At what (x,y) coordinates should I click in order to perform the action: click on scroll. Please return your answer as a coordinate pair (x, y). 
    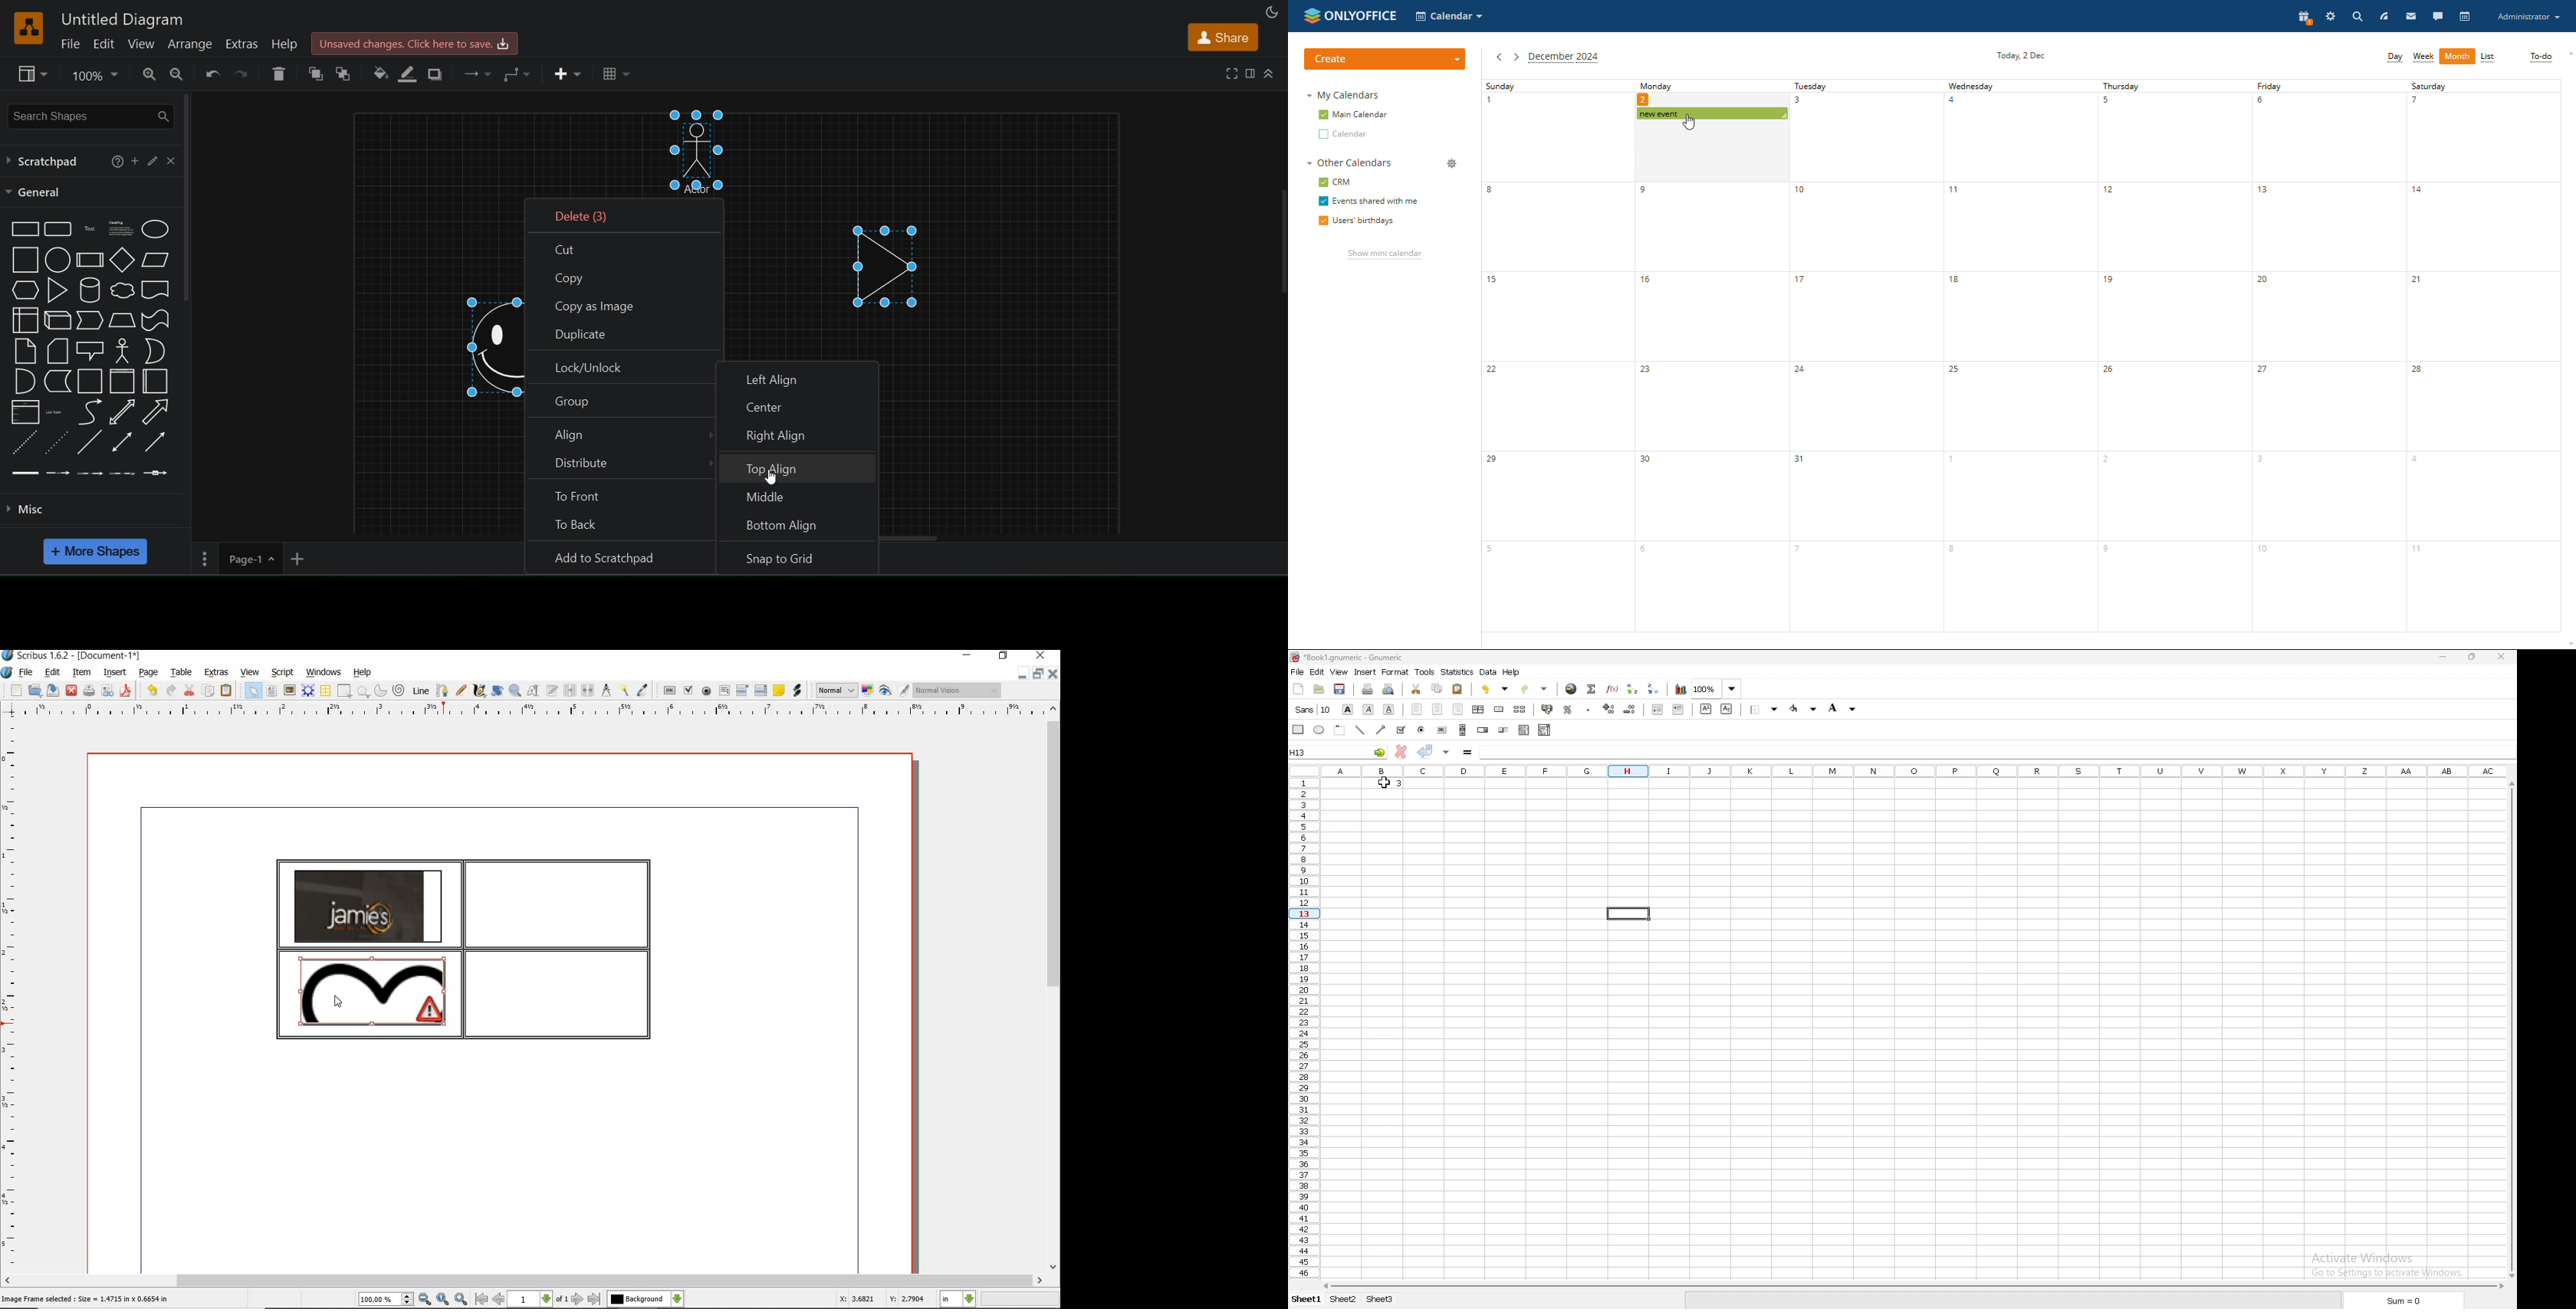
    Looking at the image, I should click on (1463, 730).